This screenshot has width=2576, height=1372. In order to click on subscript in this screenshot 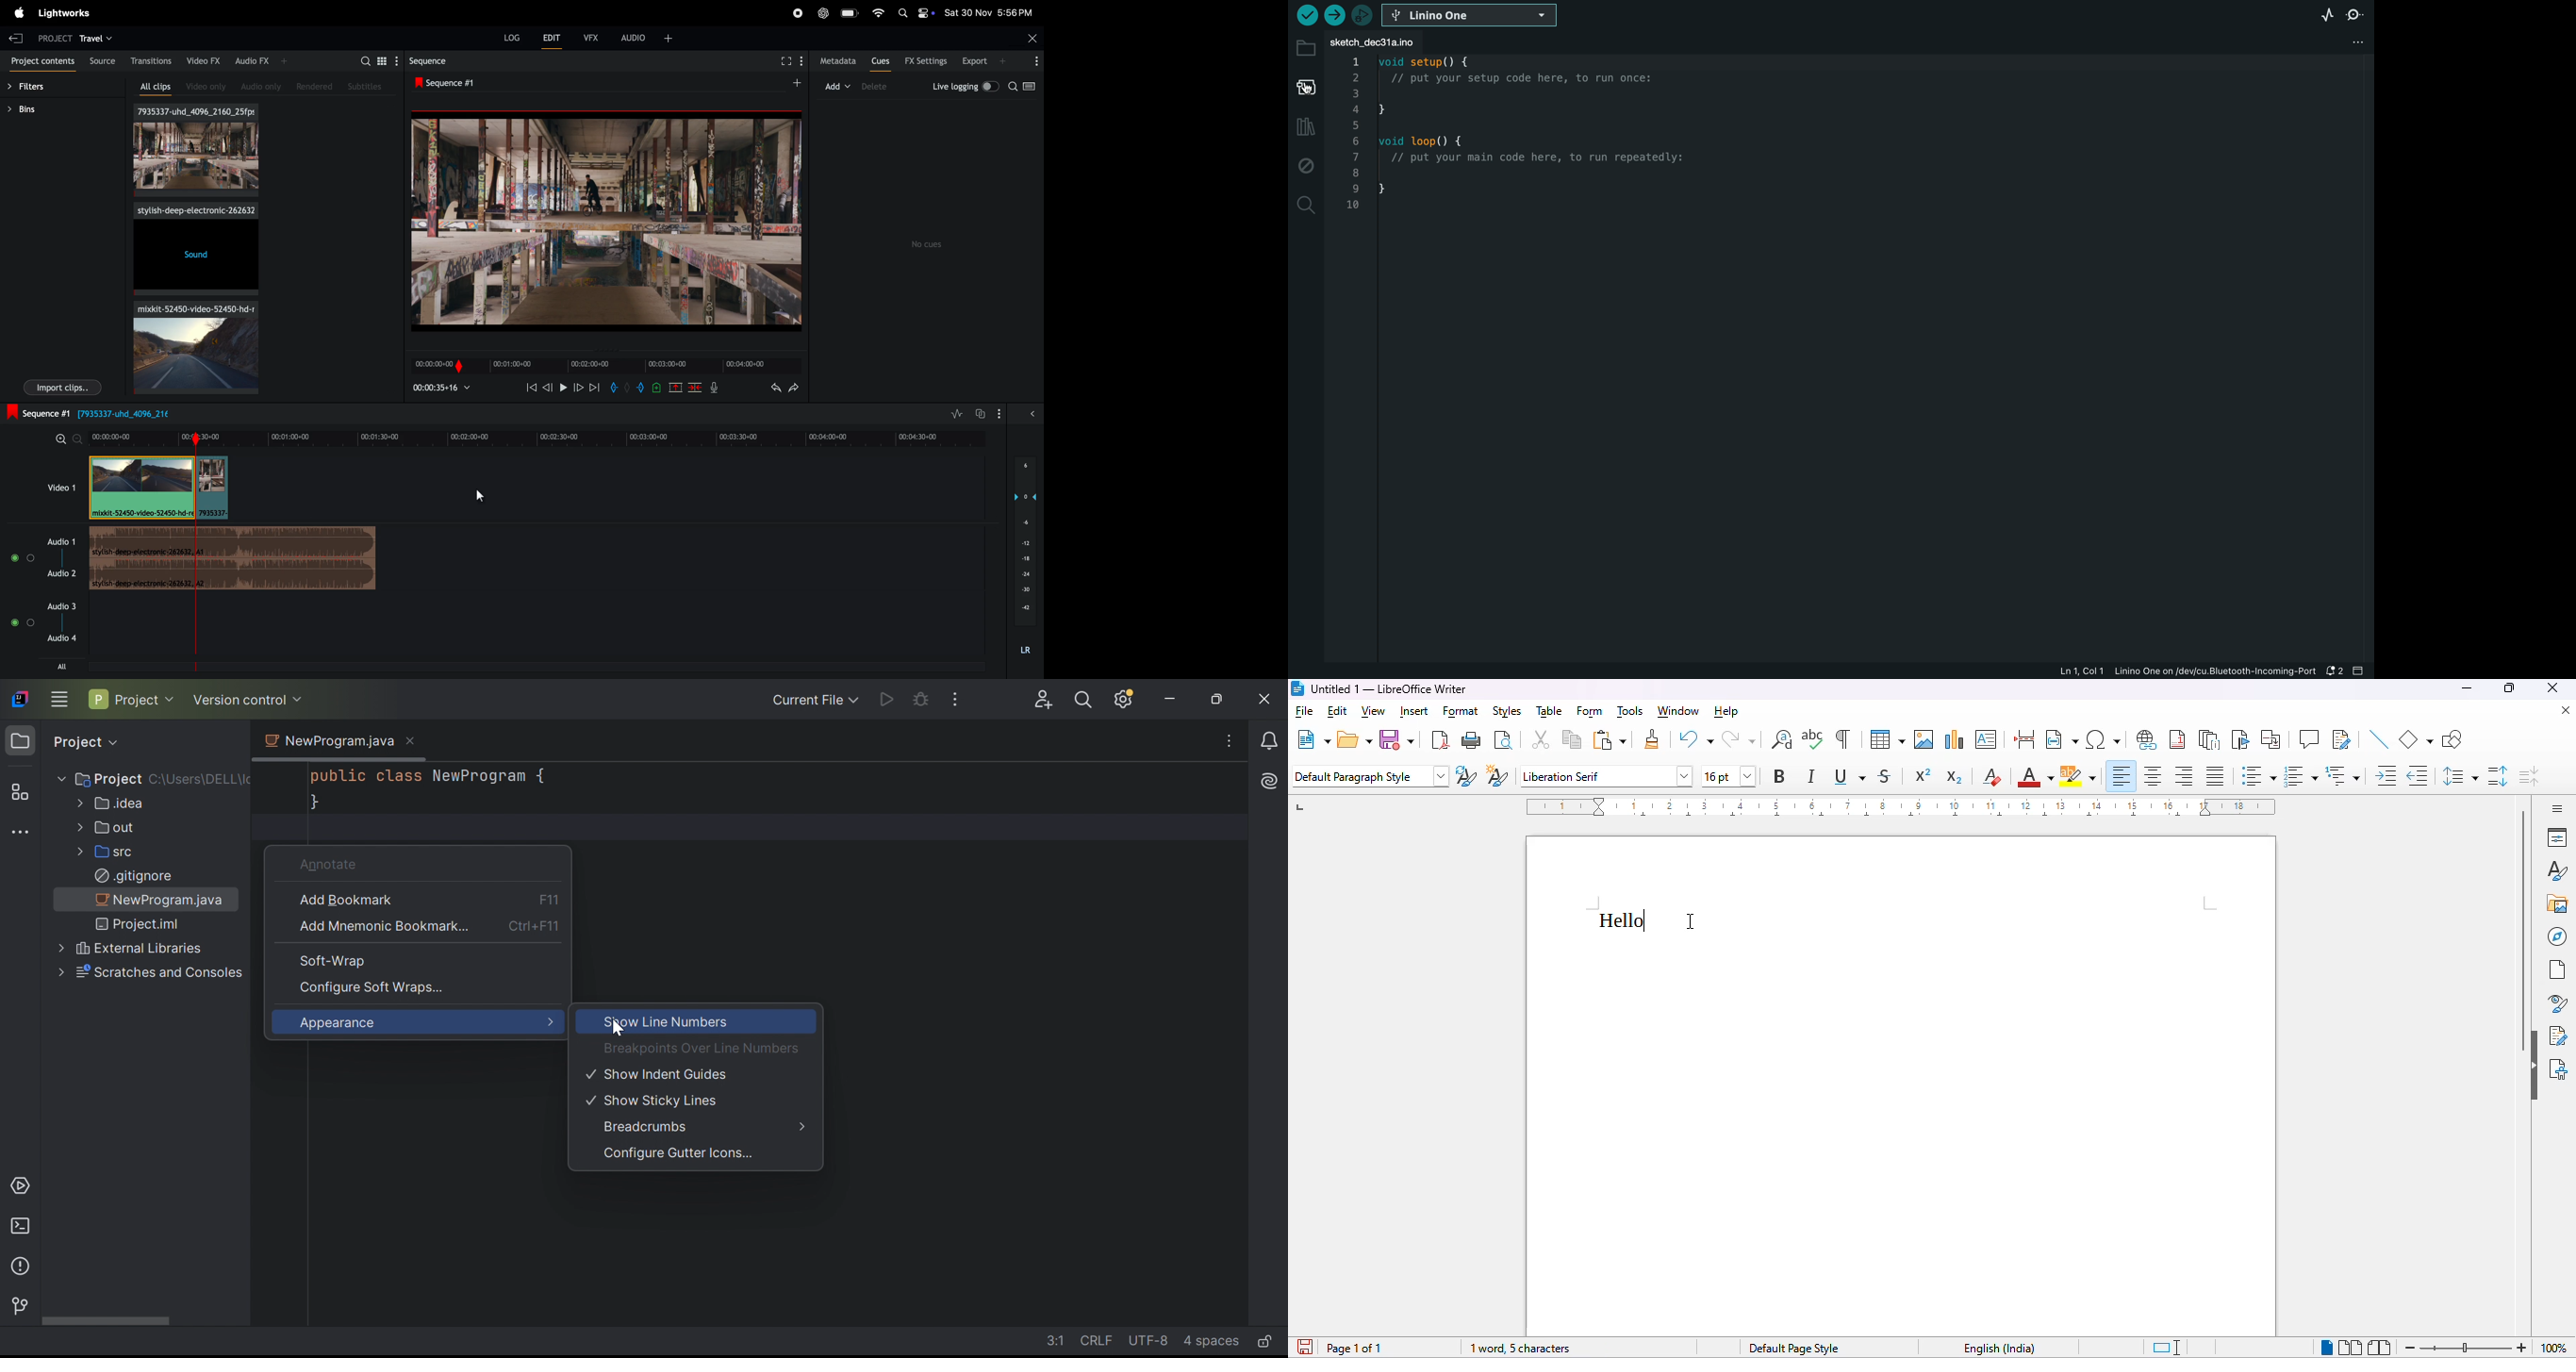, I will do `click(1955, 776)`.